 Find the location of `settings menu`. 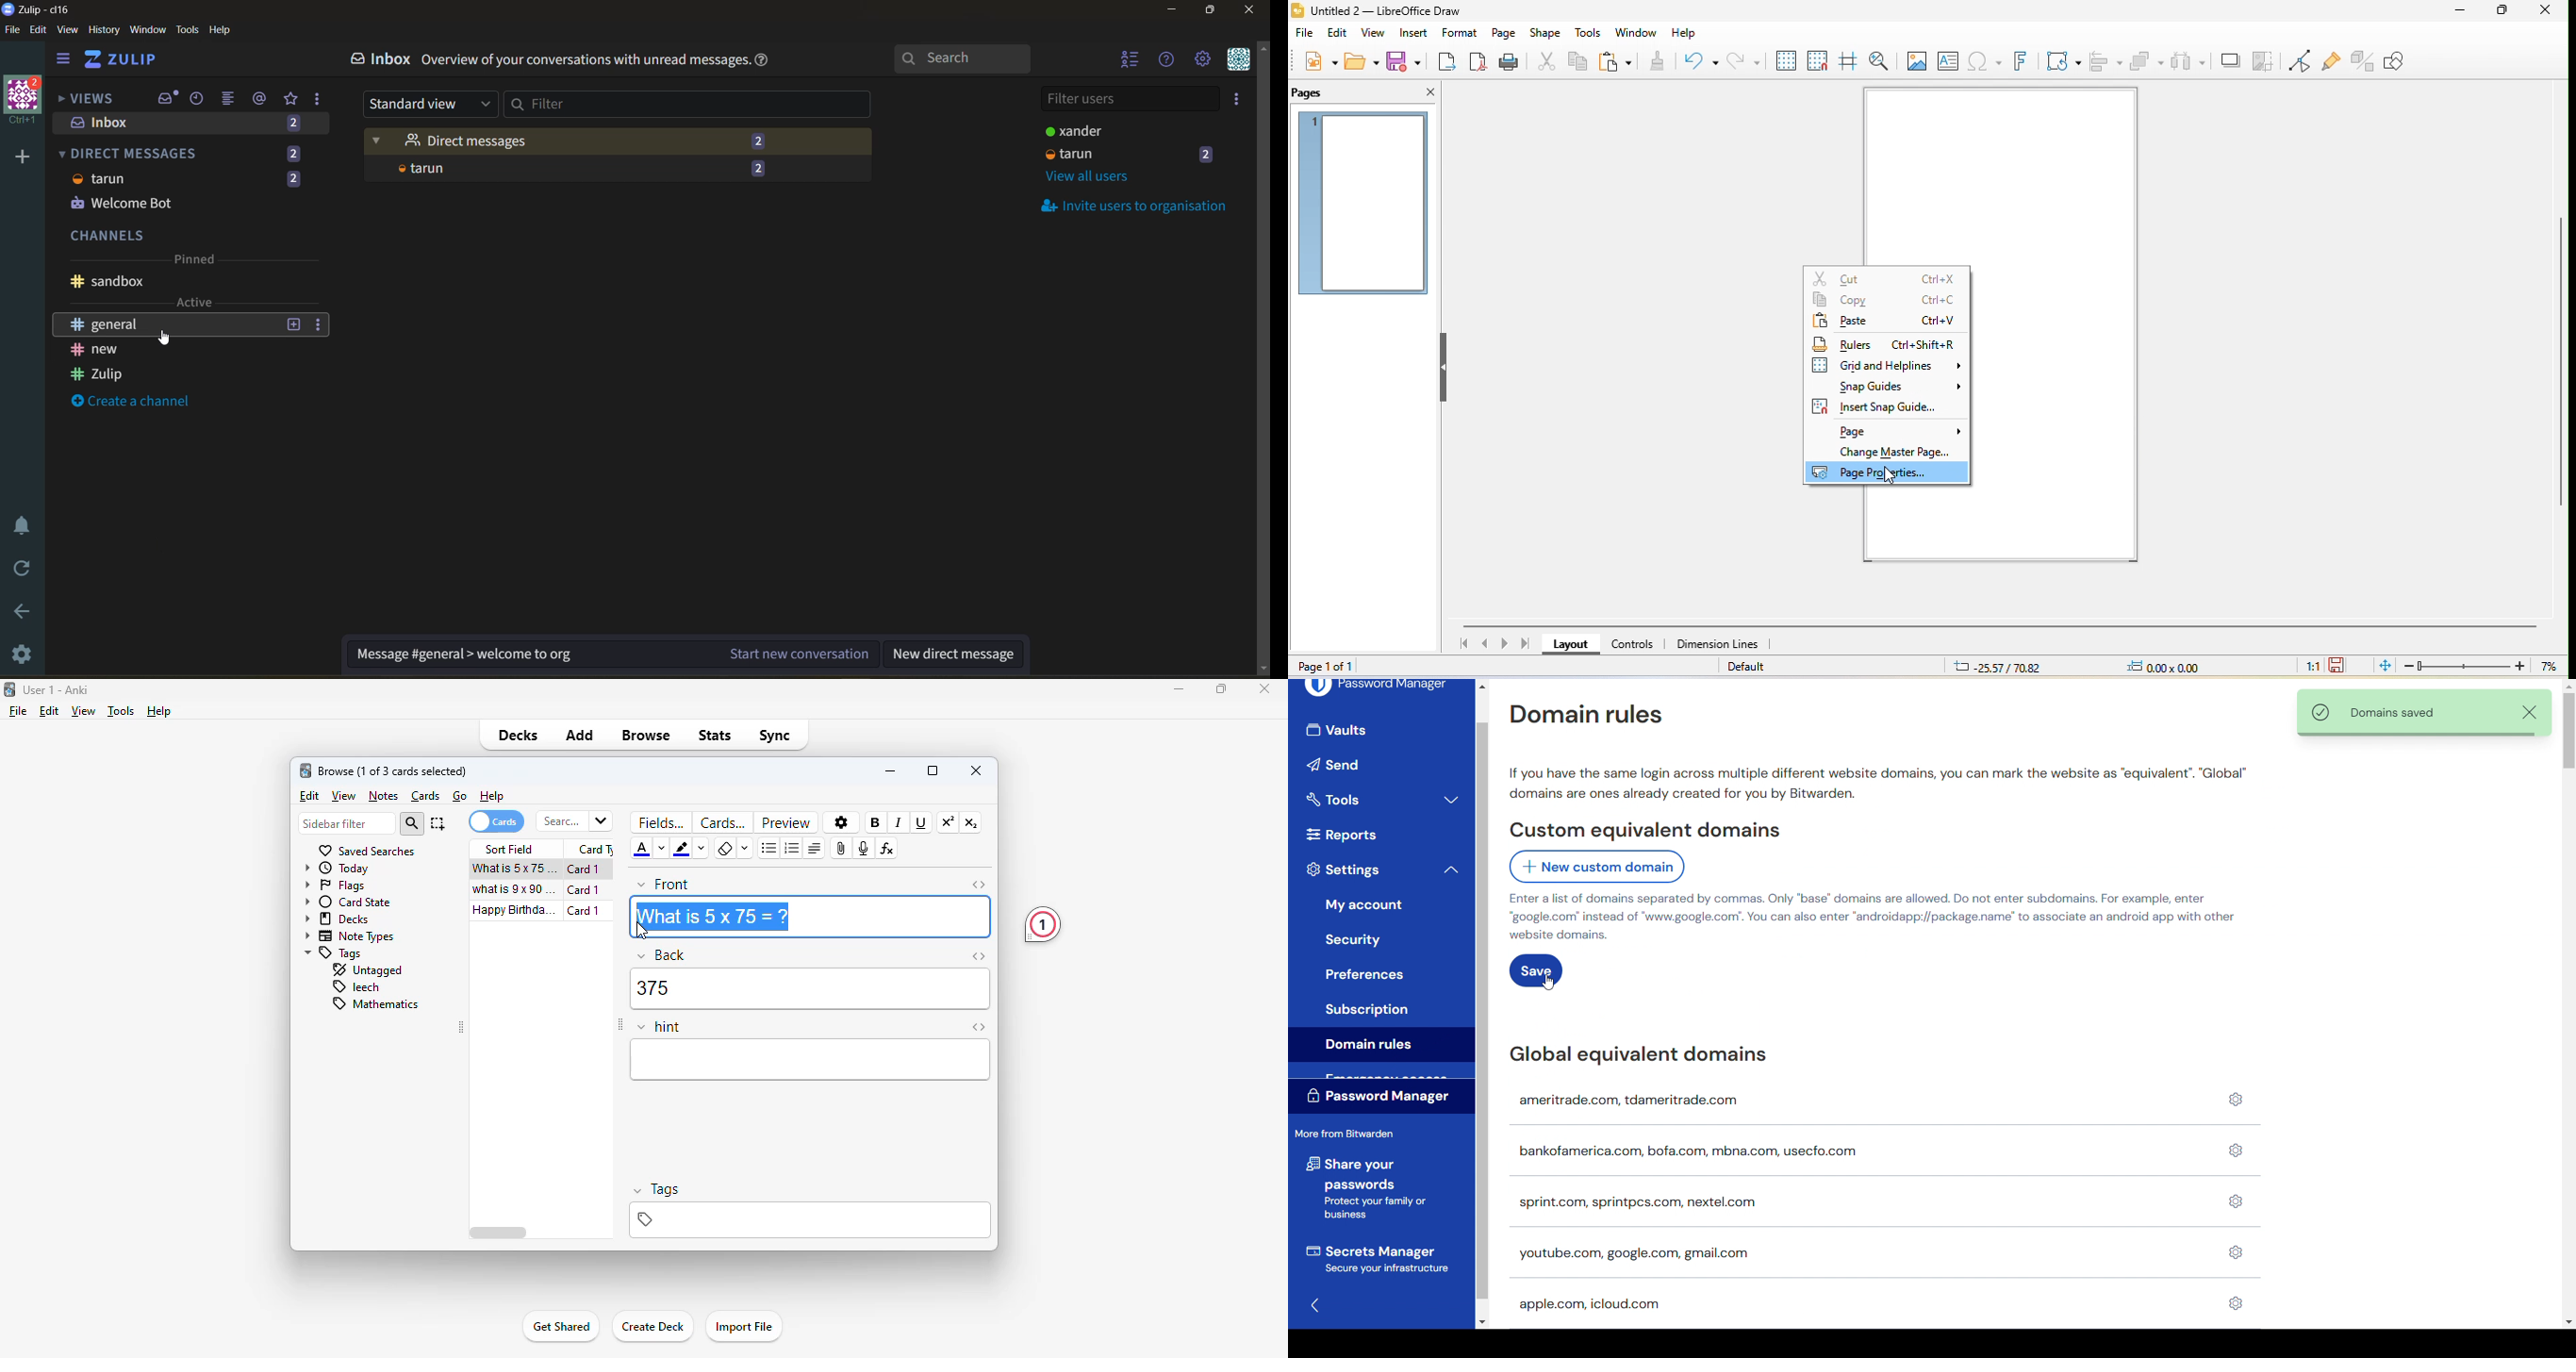

settings menu is located at coordinates (1202, 60).